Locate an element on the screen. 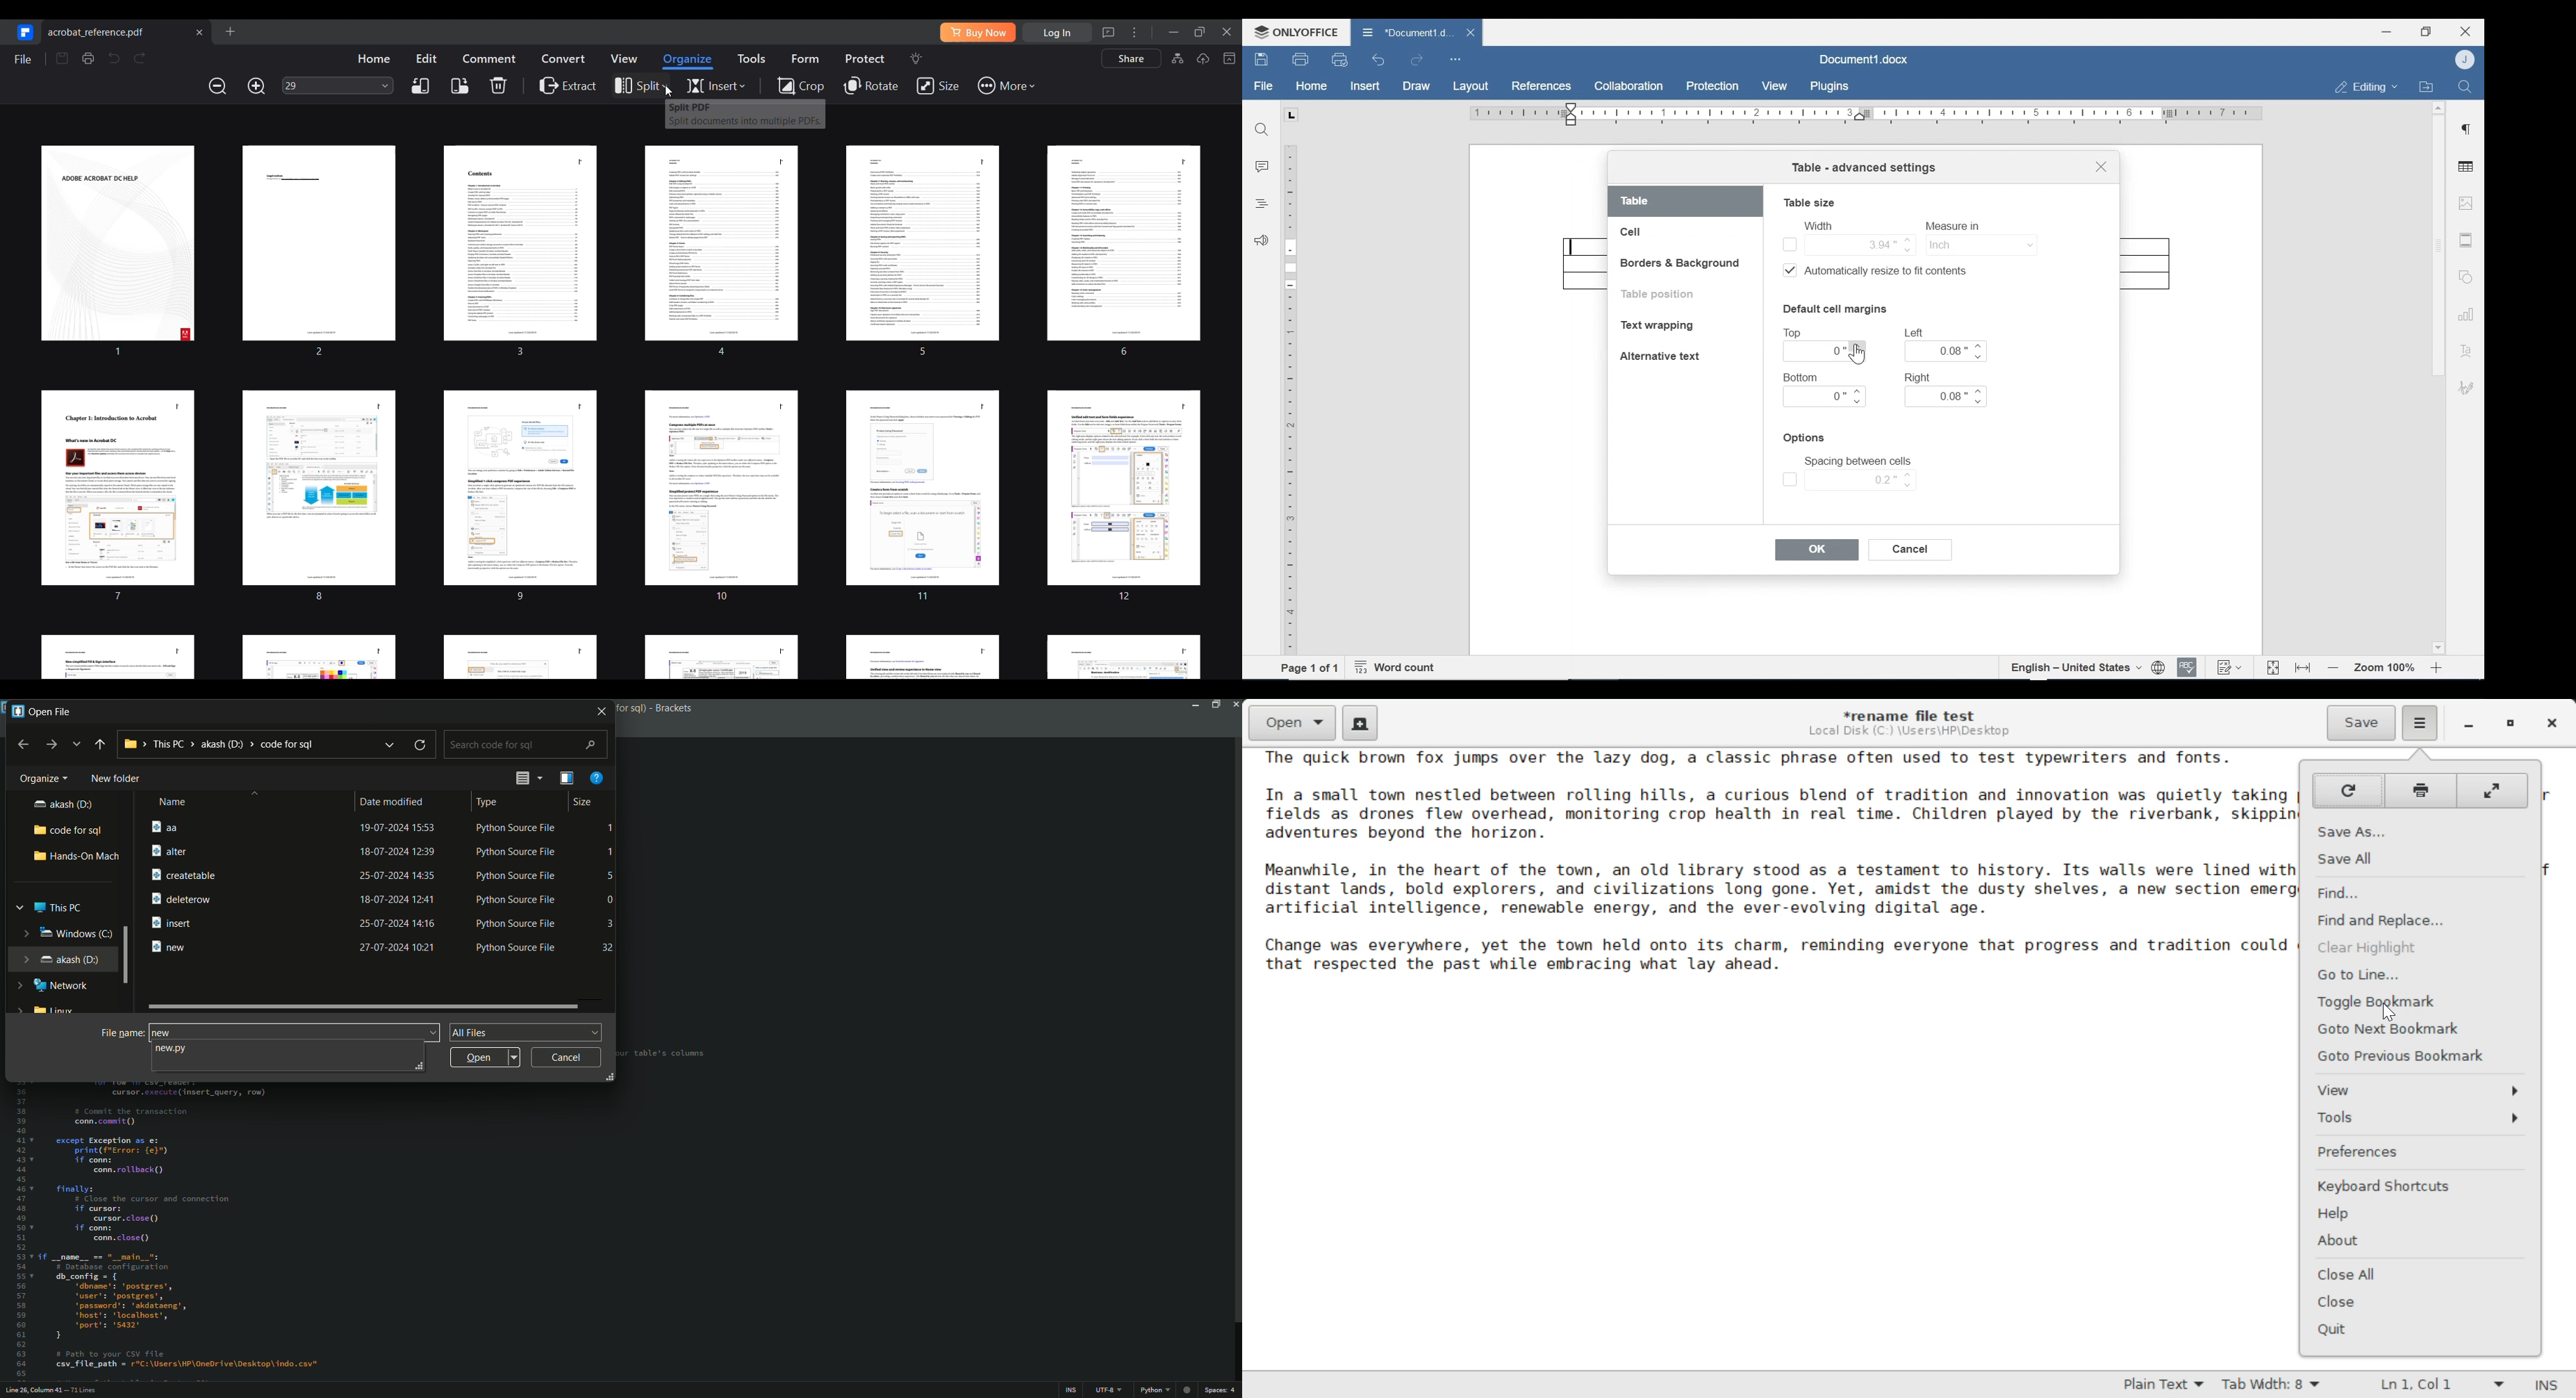  Clear Highlight  is located at coordinates (2417, 948).